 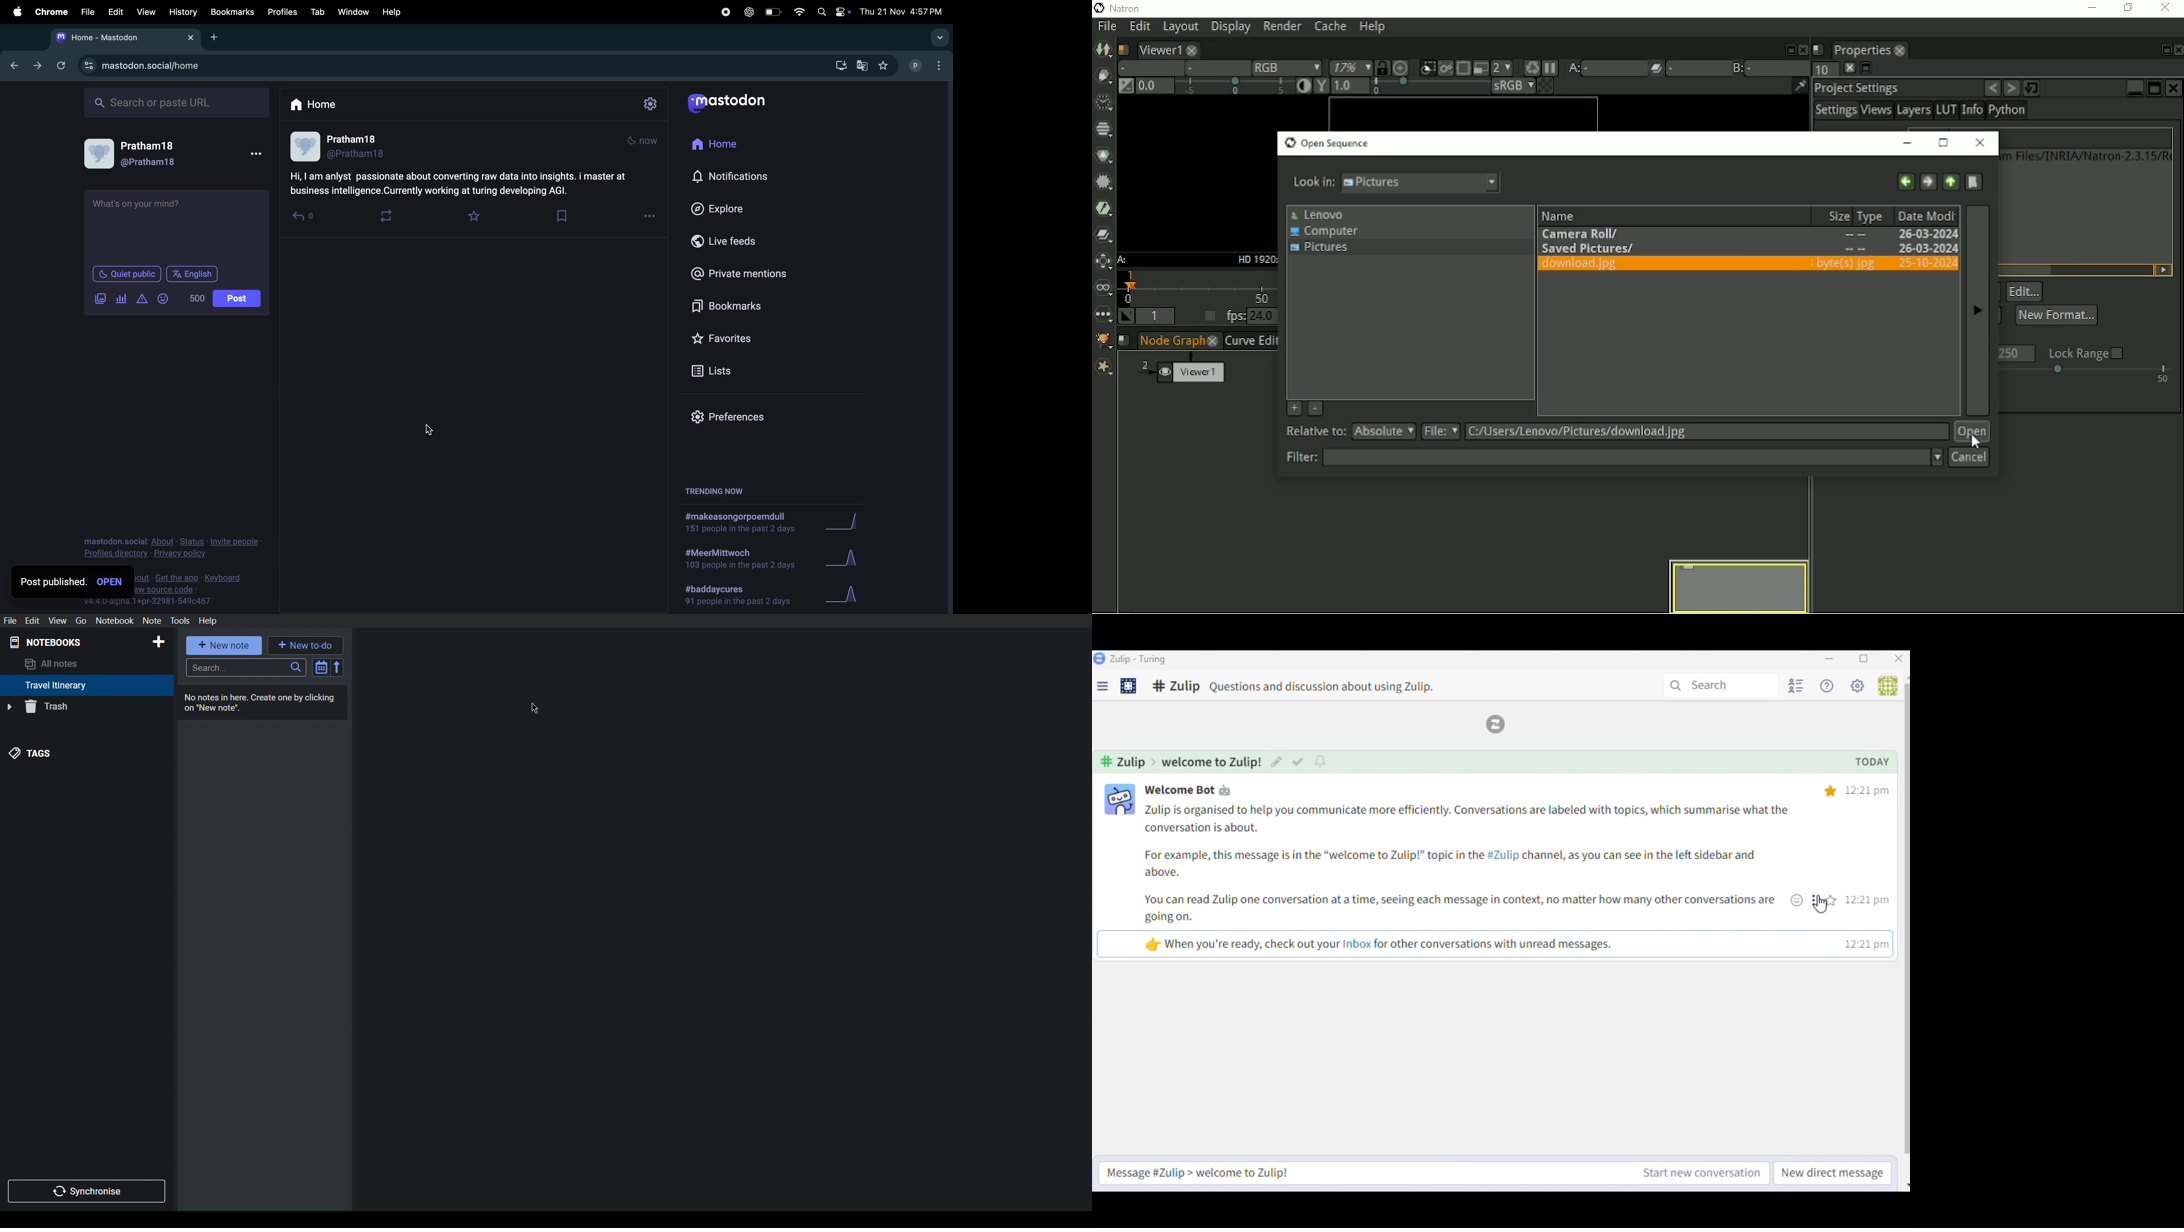 What do you see at coordinates (1946, 110) in the screenshot?
I see `LUT` at bounding box center [1946, 110].